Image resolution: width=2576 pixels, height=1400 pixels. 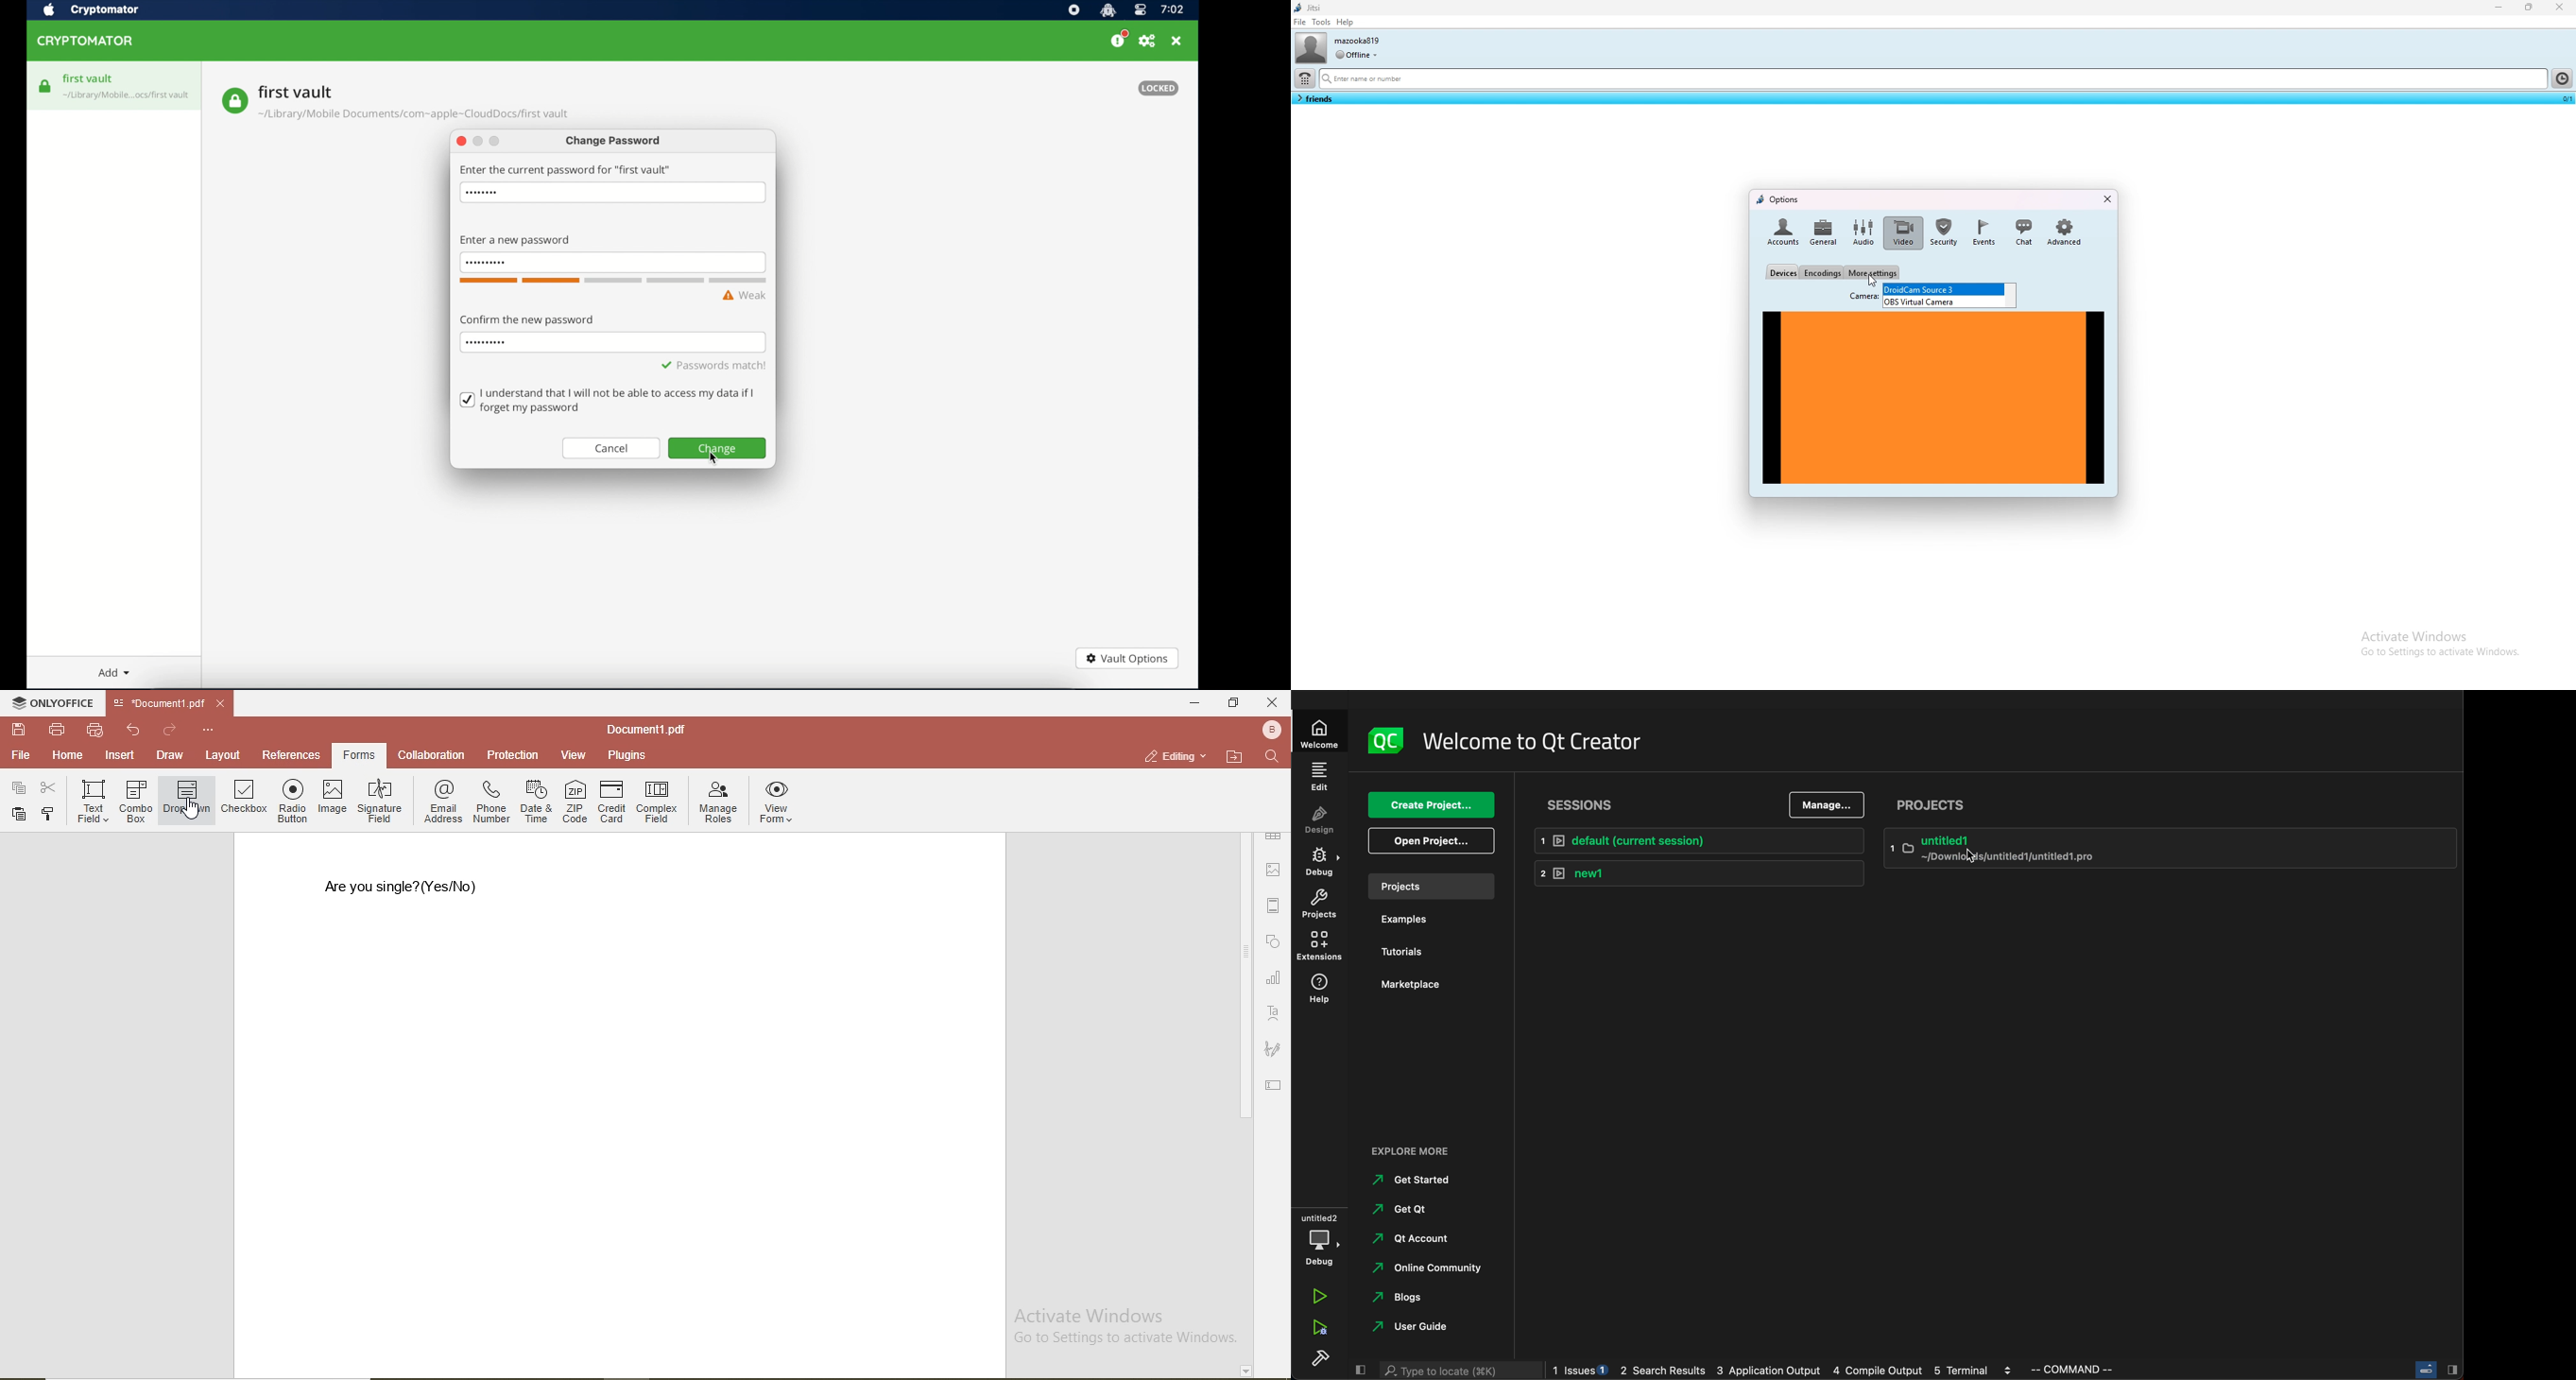 What do you see at coordinates (486, 343) in the screenshot?
I see `invisible password` at bounding box center [486, 343].